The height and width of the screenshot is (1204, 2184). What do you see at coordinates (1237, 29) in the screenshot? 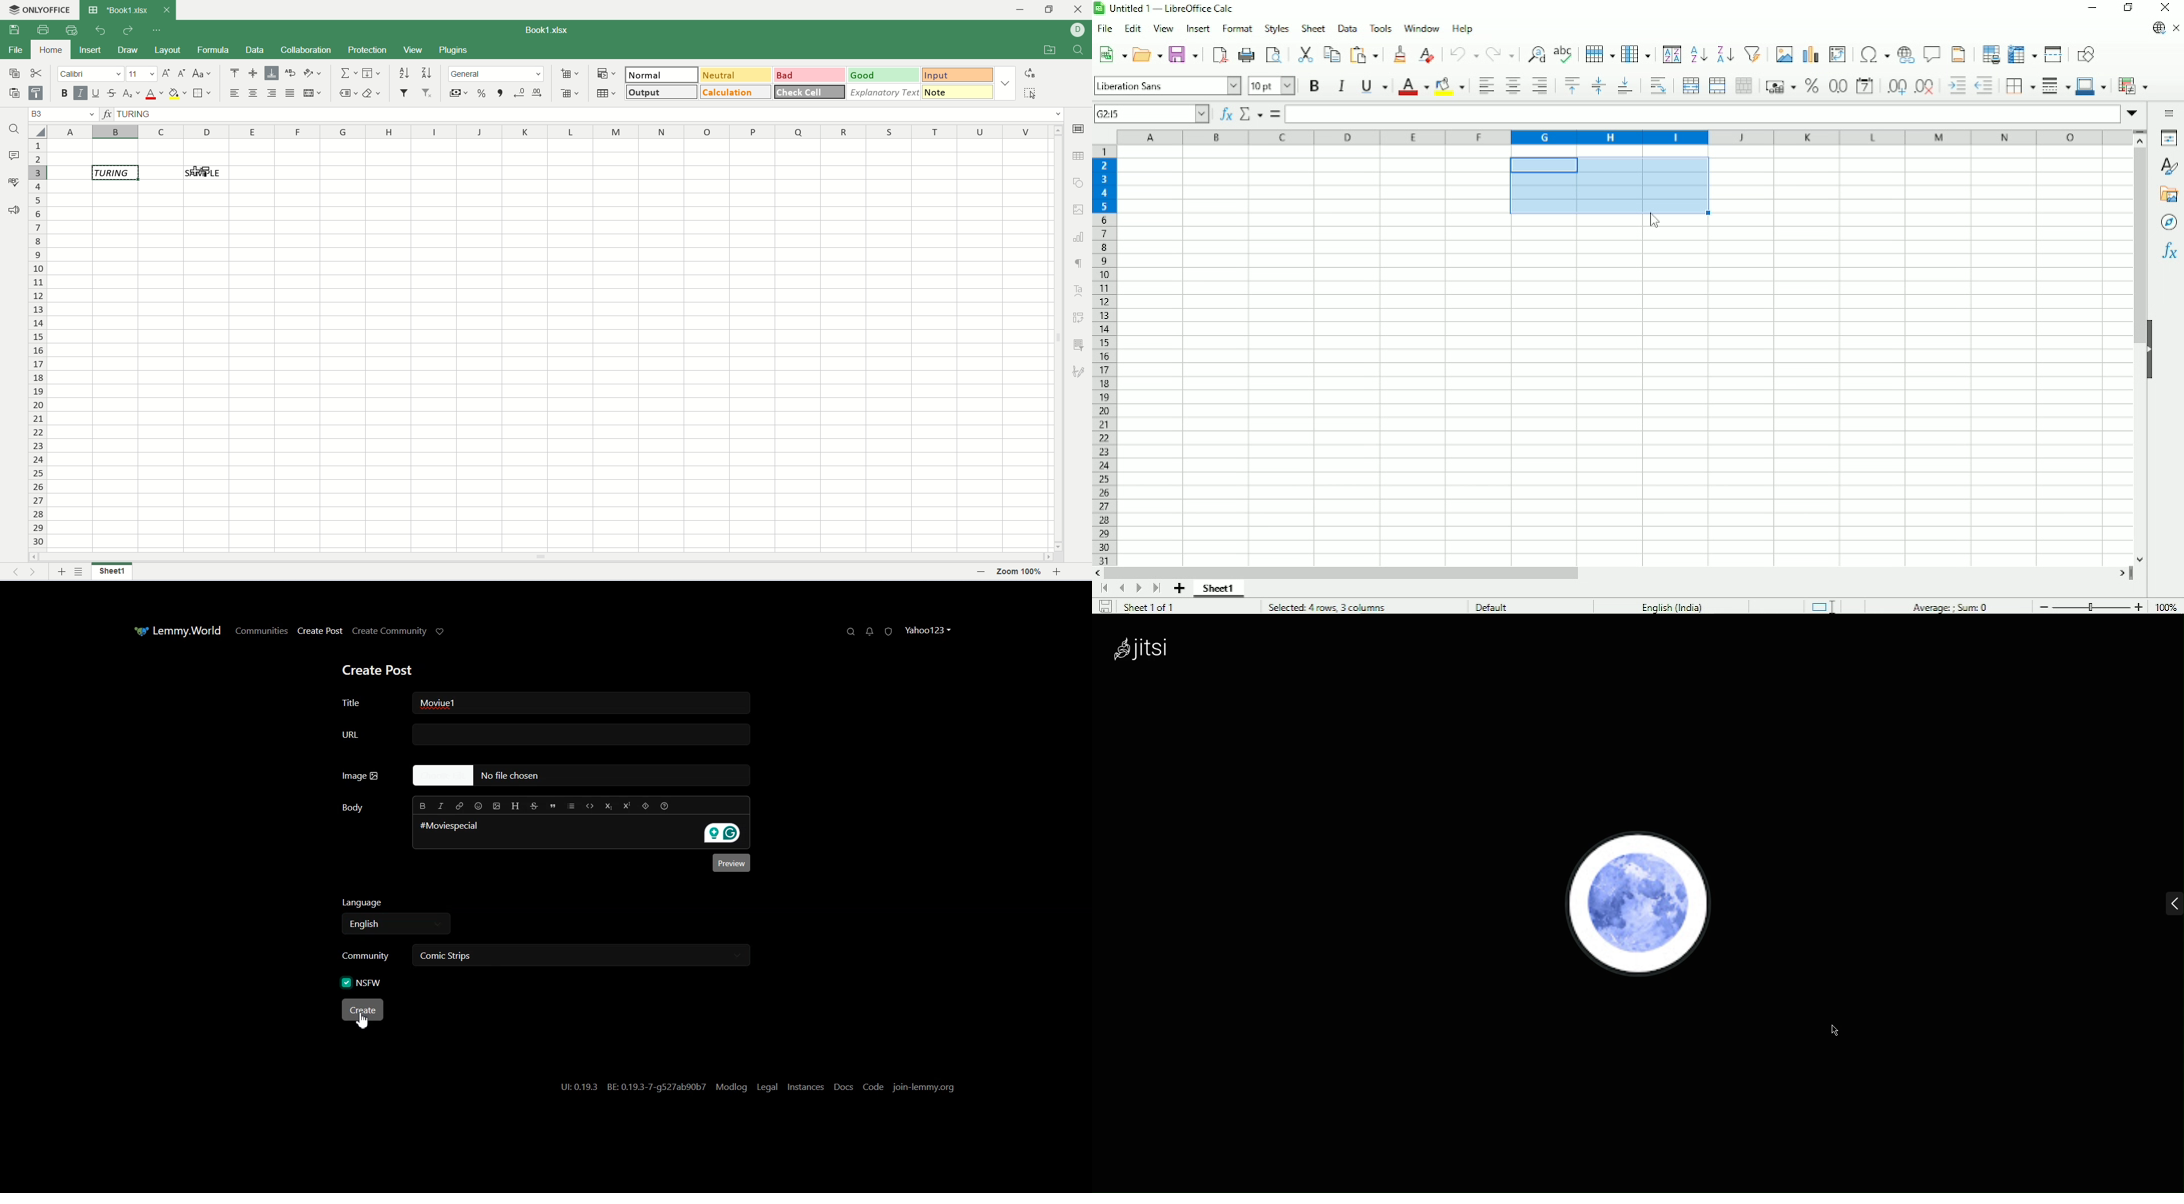
I see `Format` at bounding box center [1237, 29].